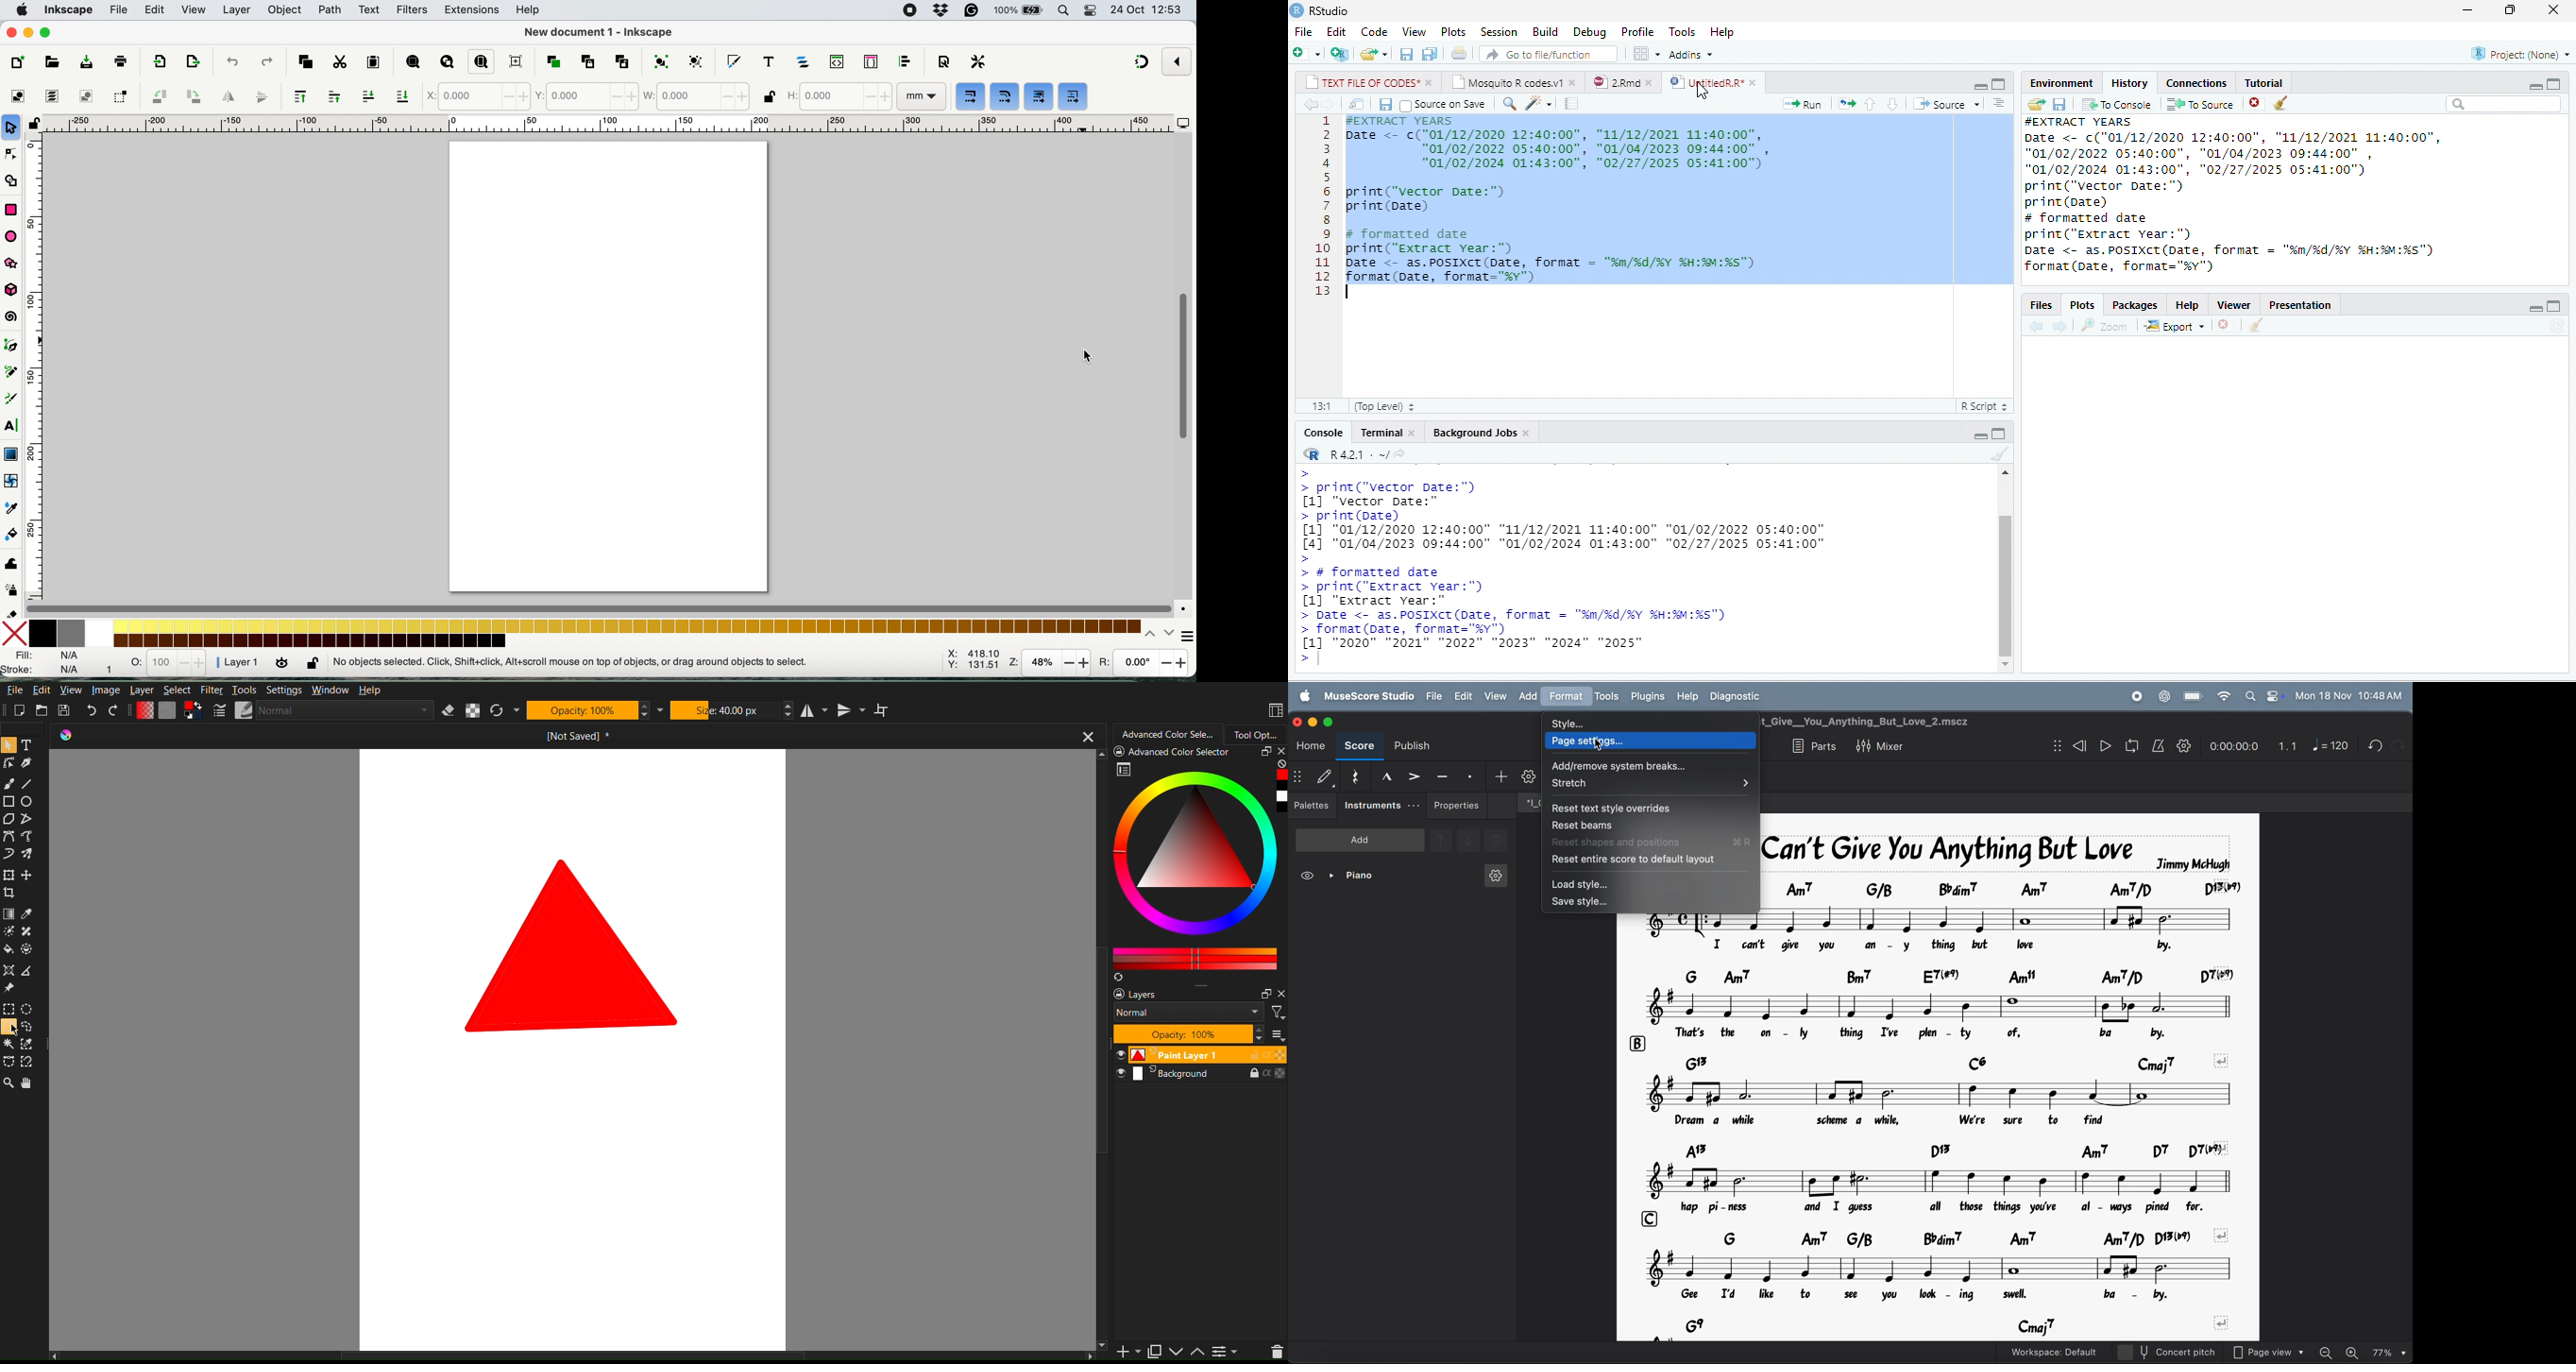 This screenshot has width=2576, height=1372. I want to click on Brush, so click(11, 783).